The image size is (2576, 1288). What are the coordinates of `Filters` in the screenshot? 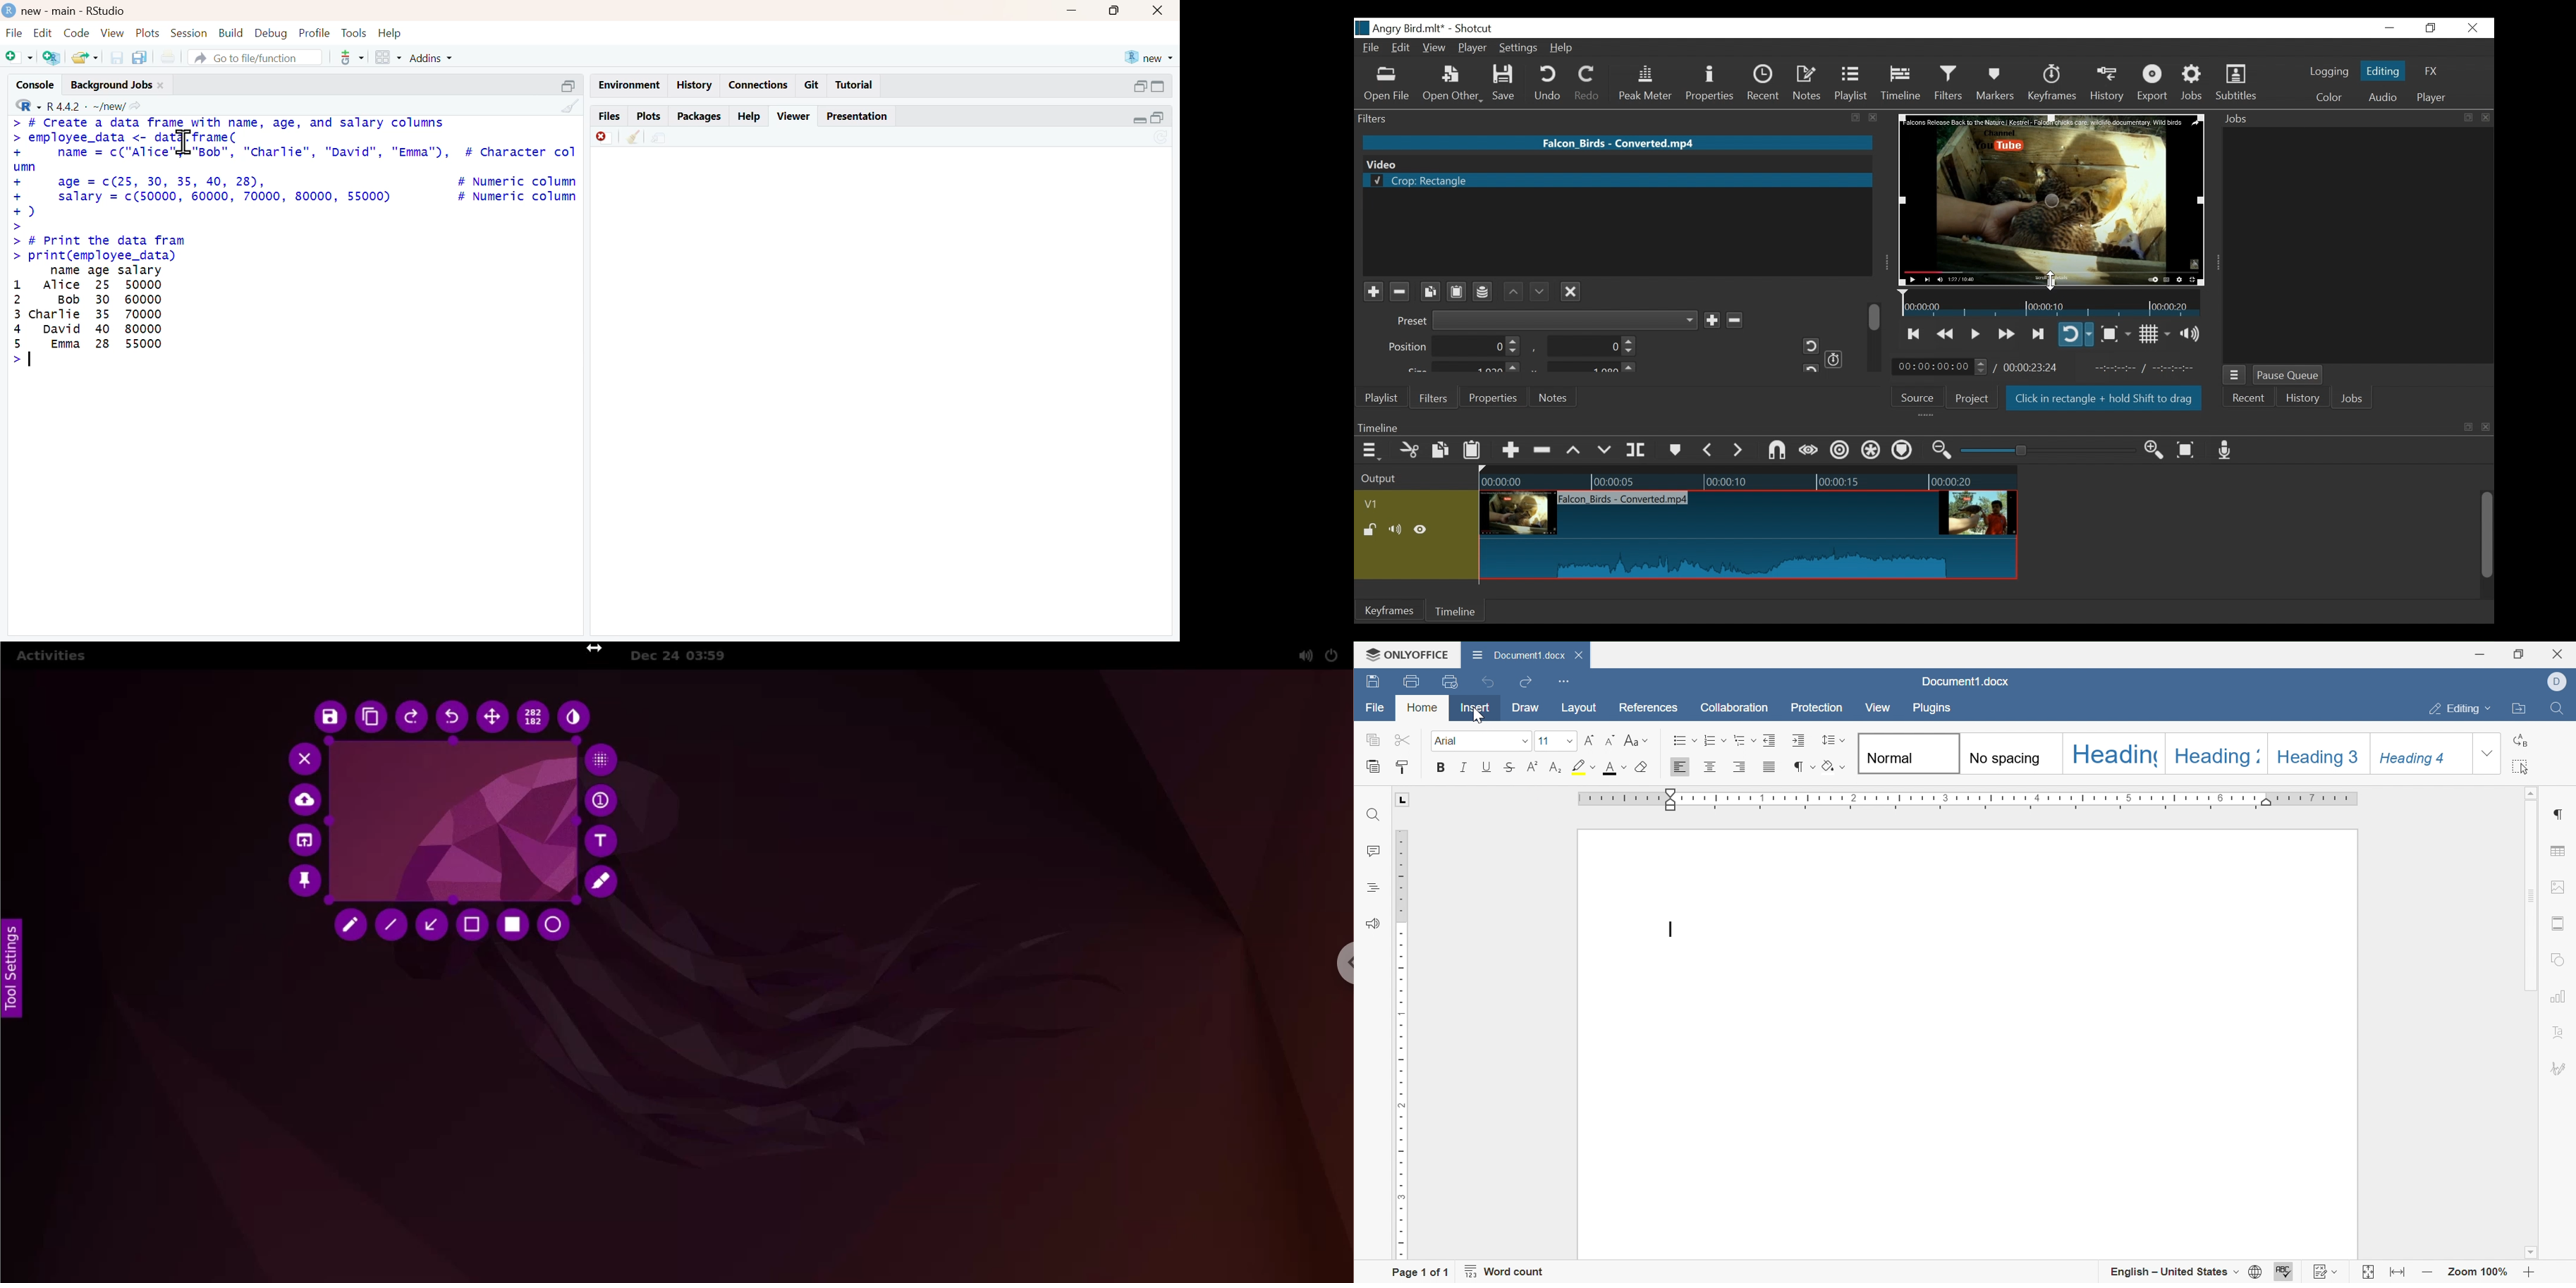 It's located at (1950, 83).